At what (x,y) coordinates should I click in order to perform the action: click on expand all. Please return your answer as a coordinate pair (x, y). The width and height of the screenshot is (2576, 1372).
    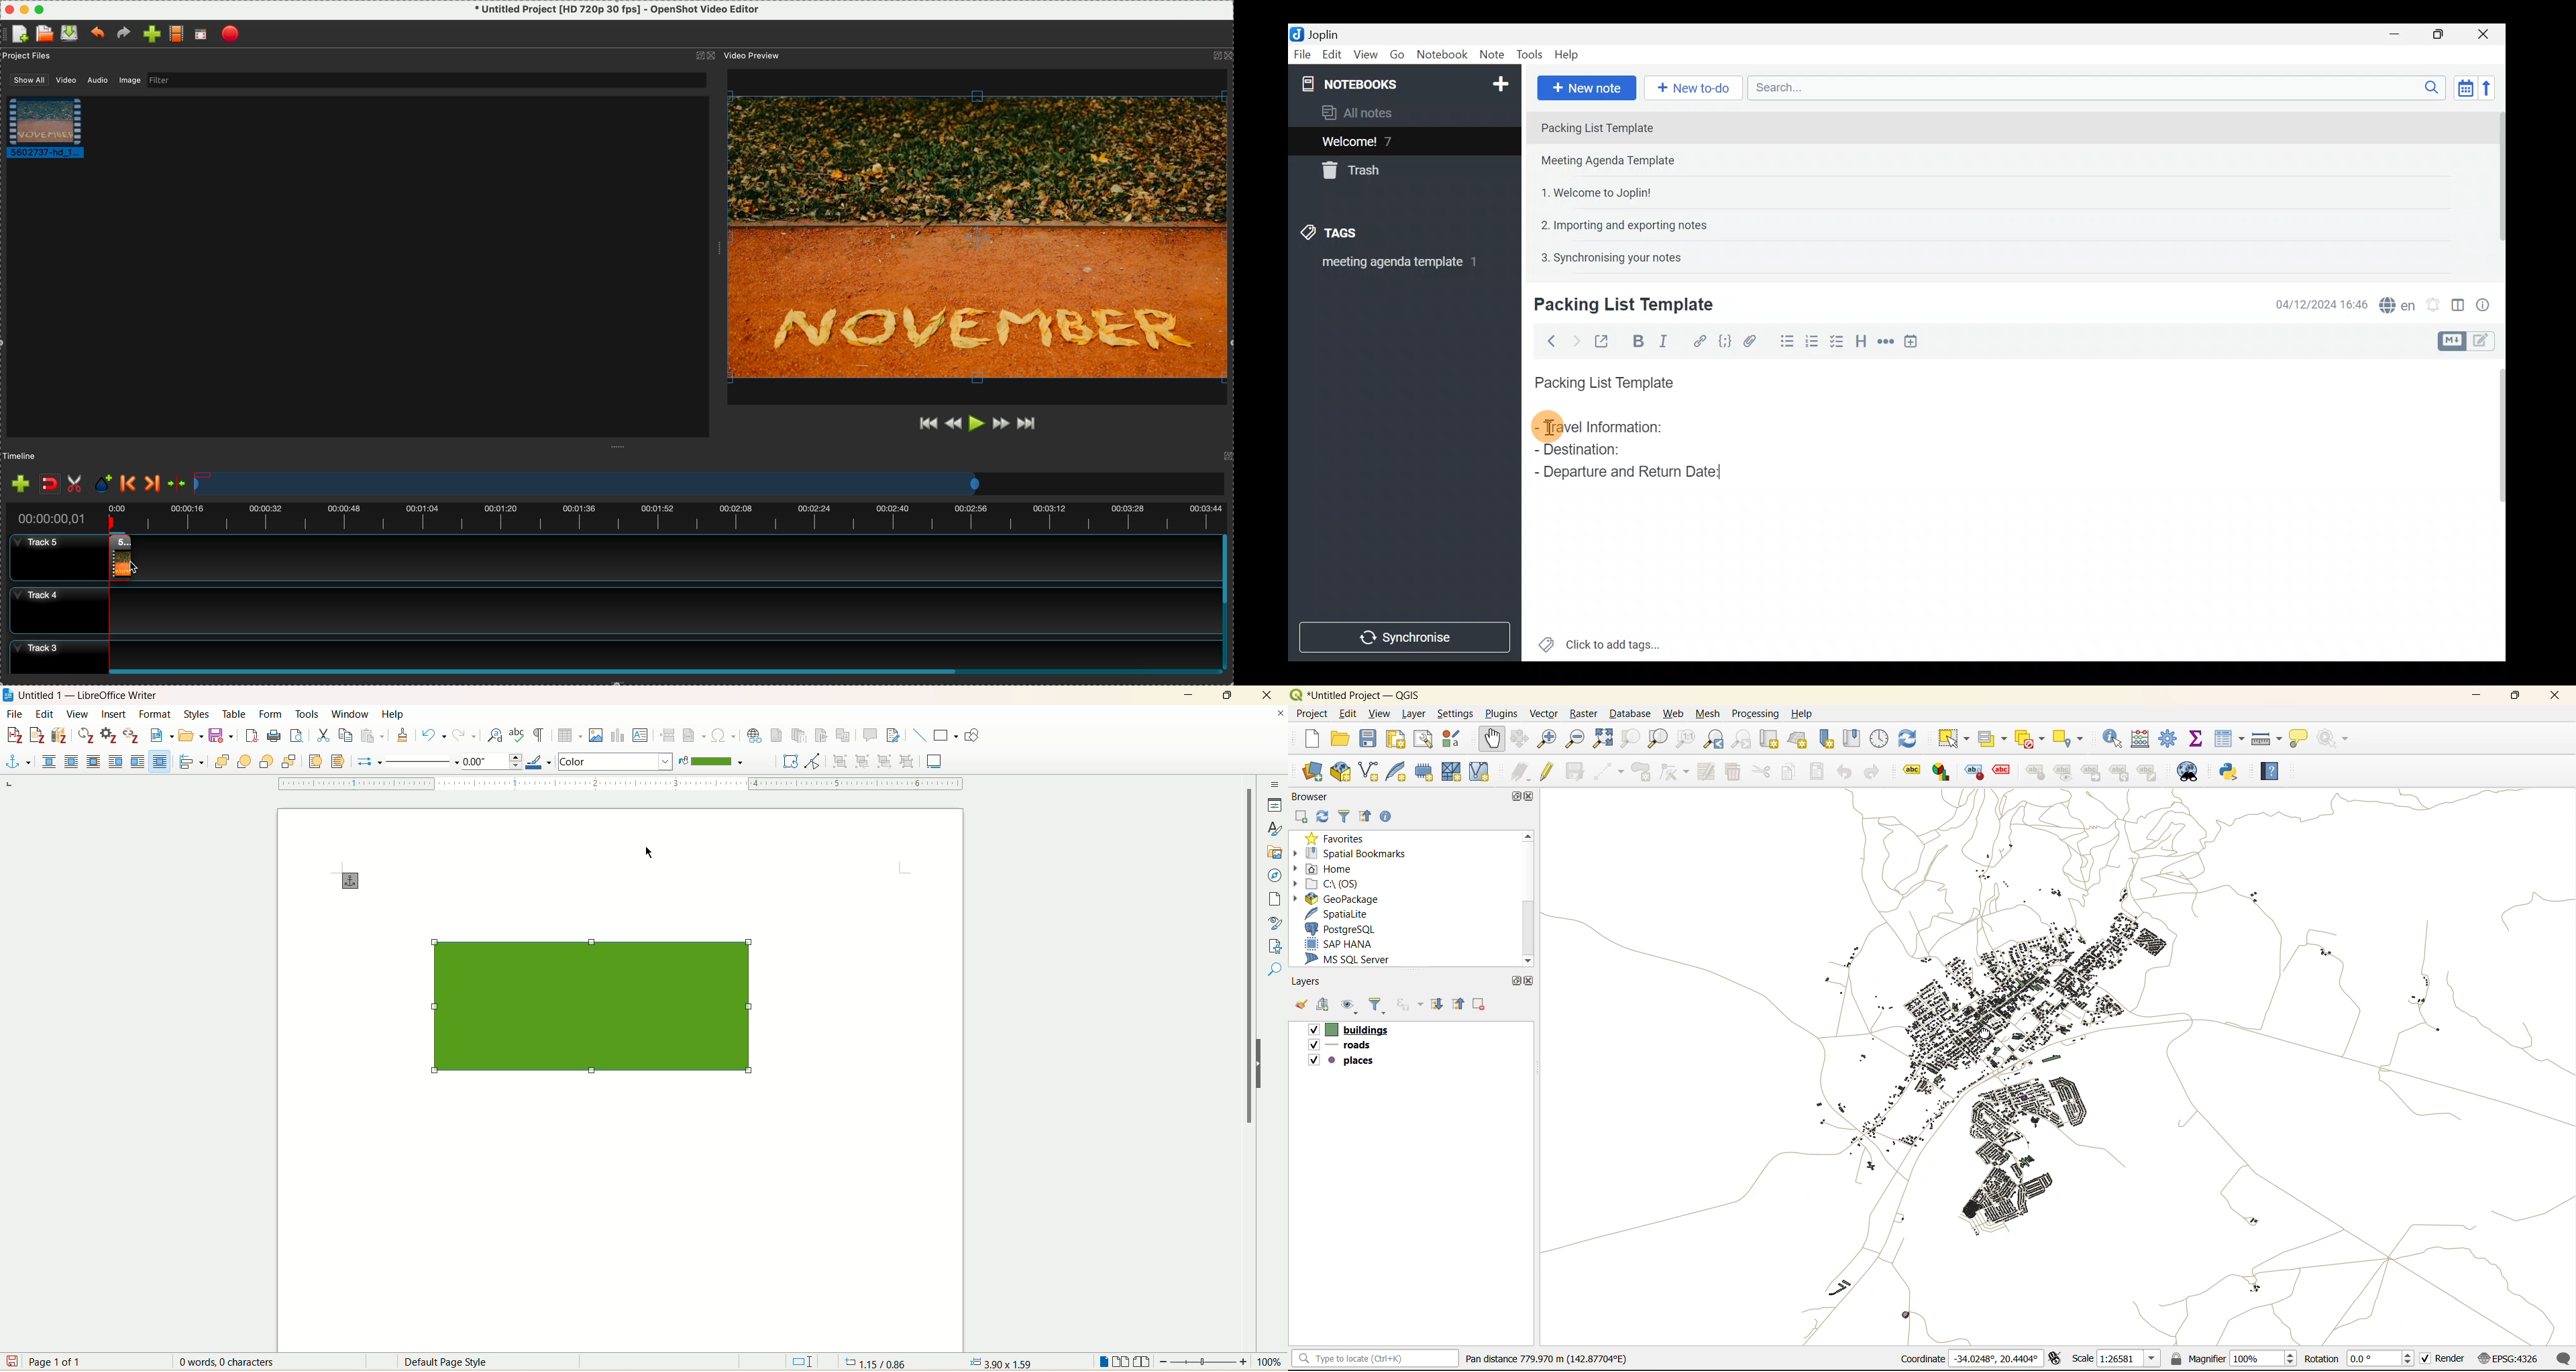
    Looking at the image, I should click on (1439, 1005).